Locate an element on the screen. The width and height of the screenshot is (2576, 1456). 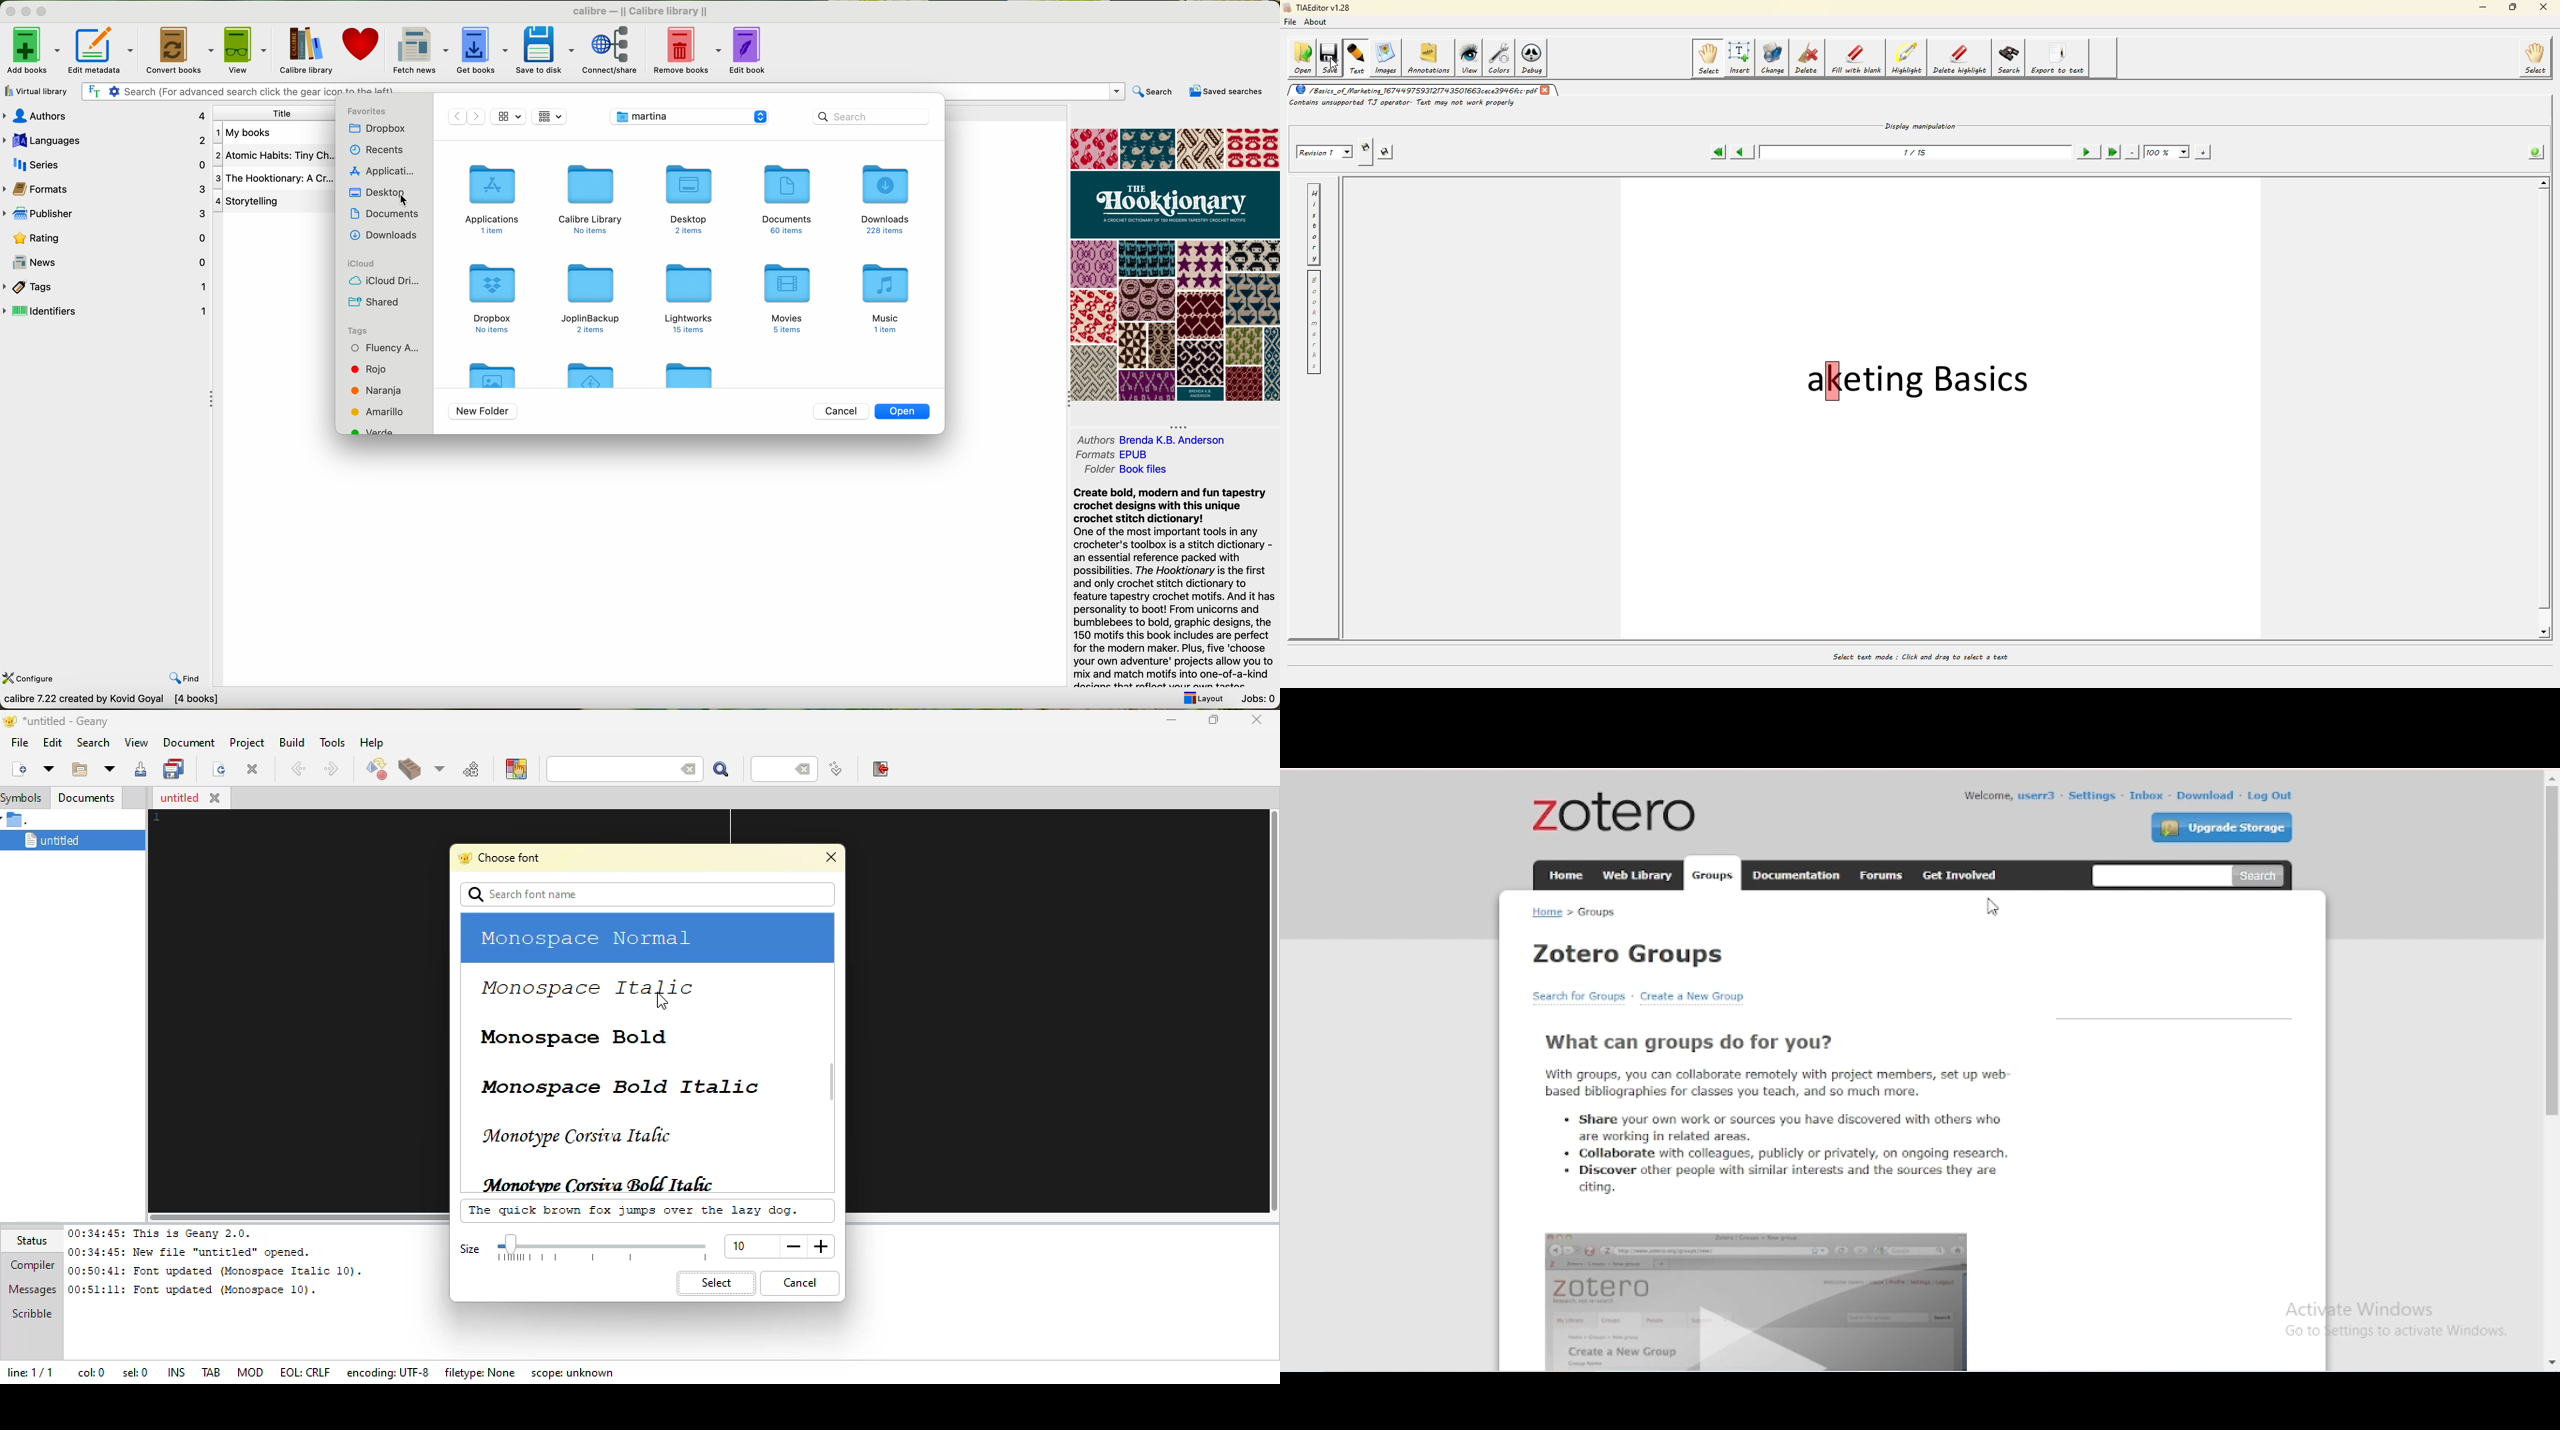
what can groups do for you? is located at coordinates (1784, 1113).